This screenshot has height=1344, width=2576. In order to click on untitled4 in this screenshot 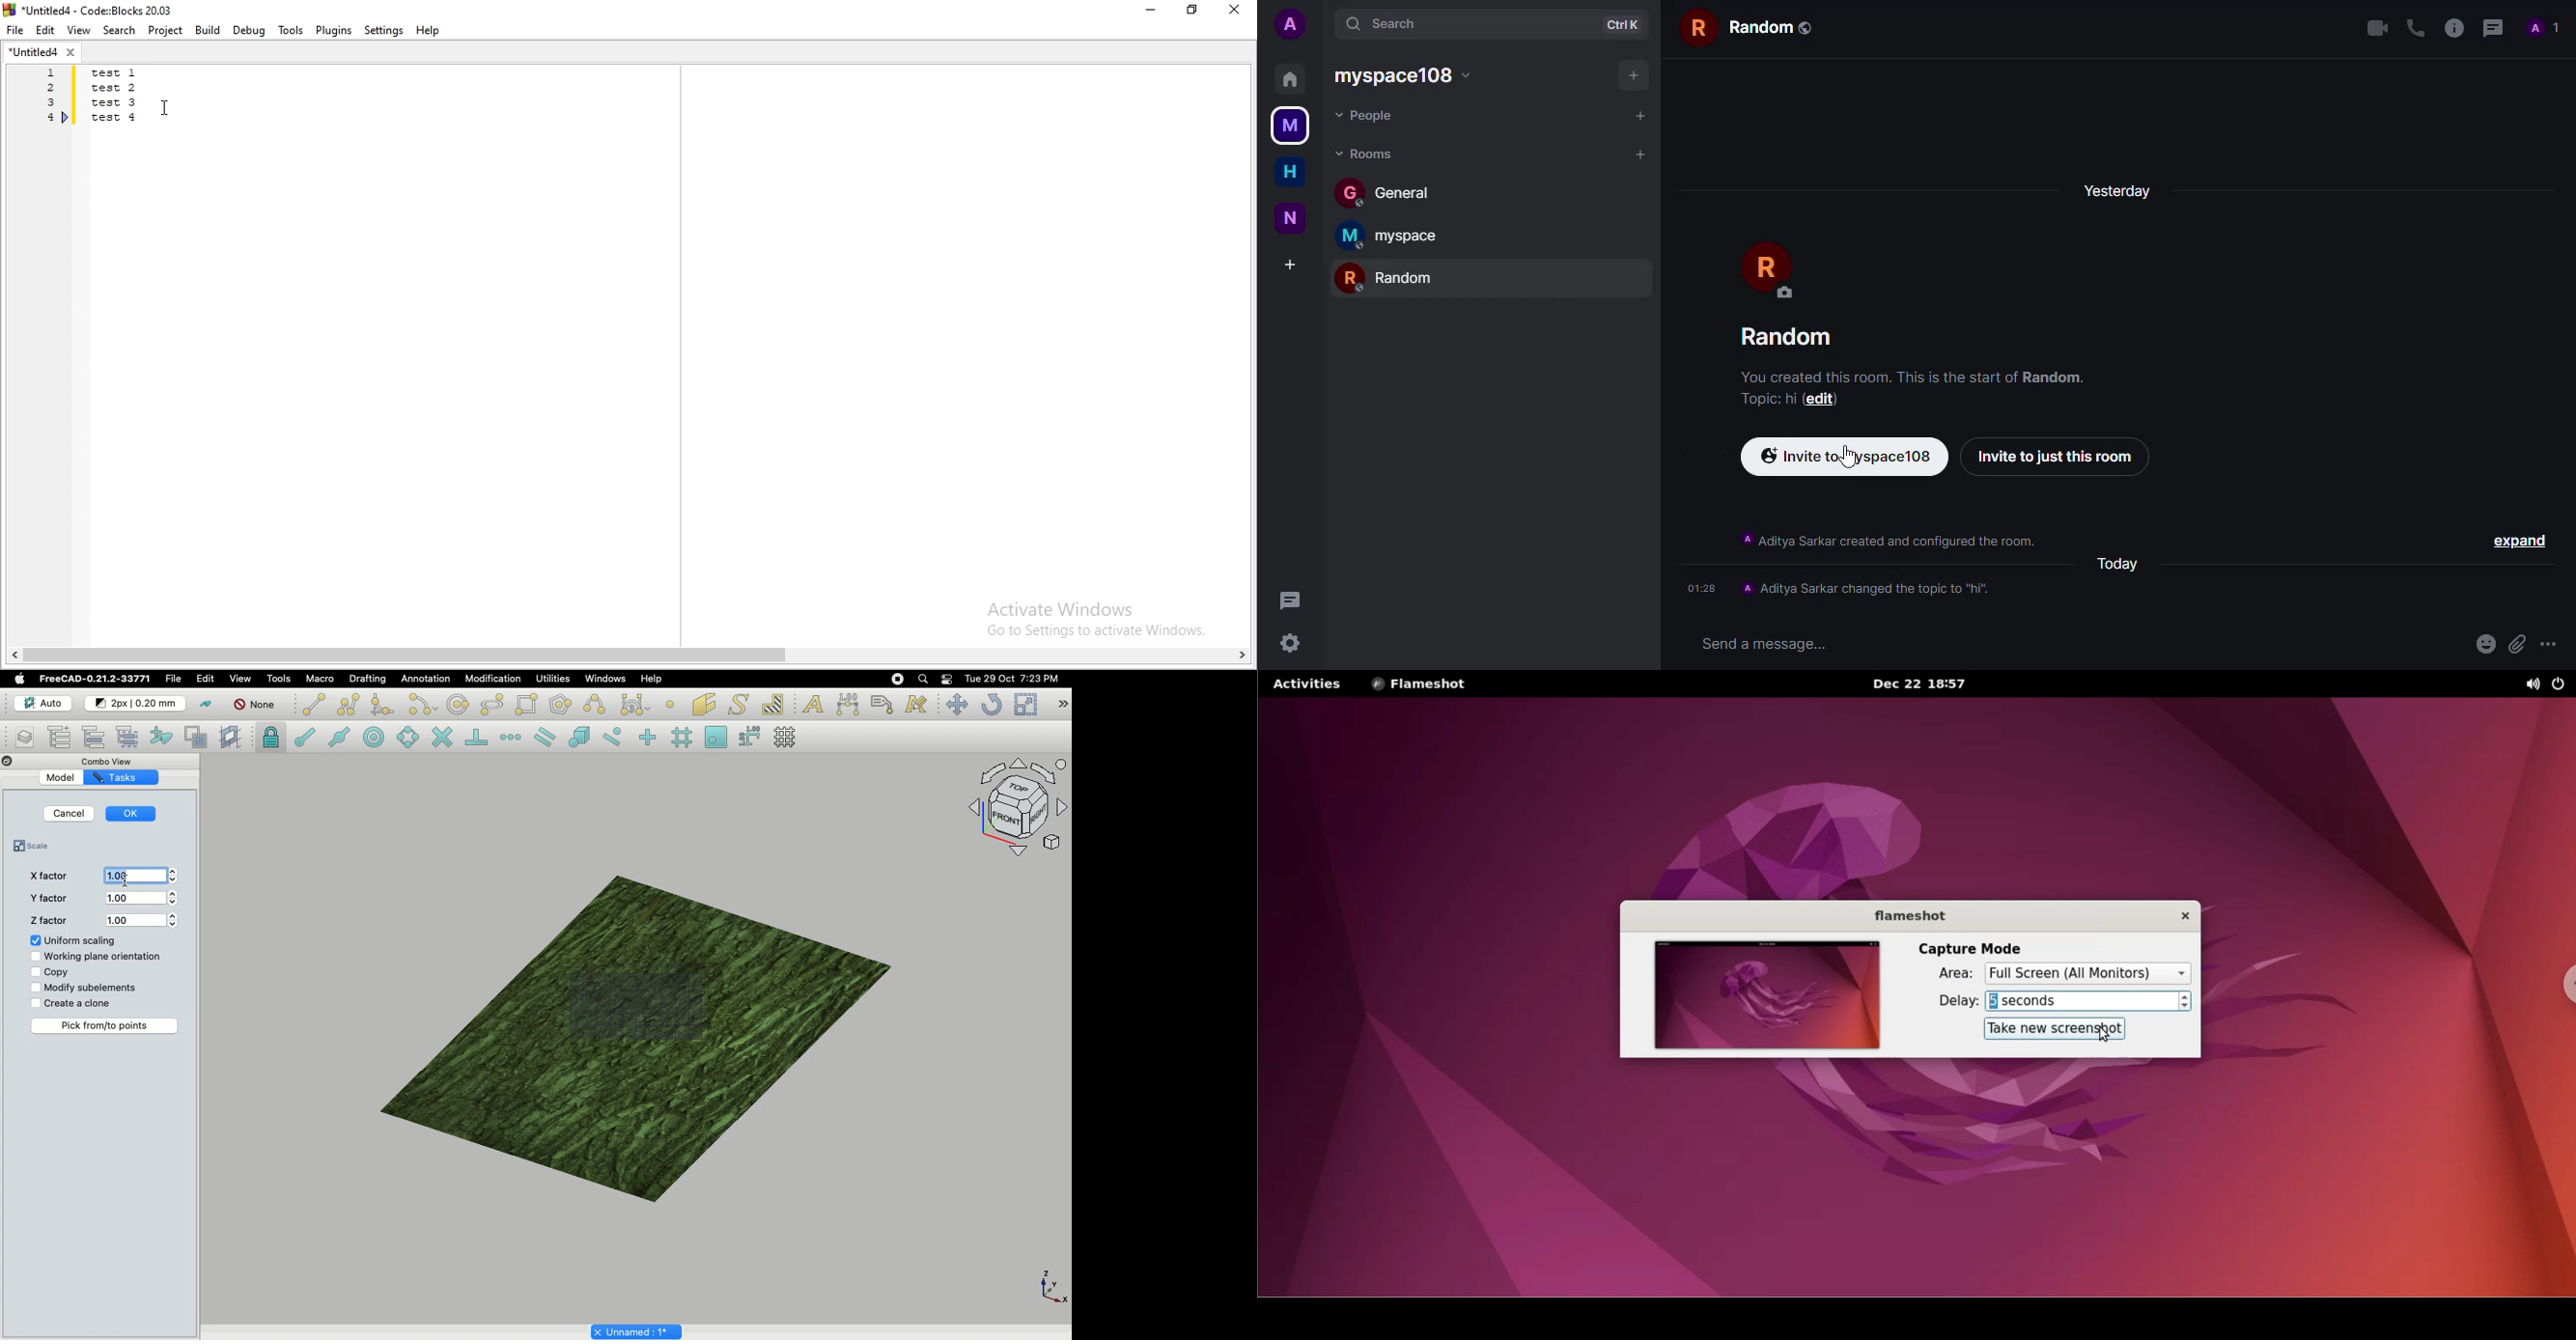, I will do `click(44, 54)`.